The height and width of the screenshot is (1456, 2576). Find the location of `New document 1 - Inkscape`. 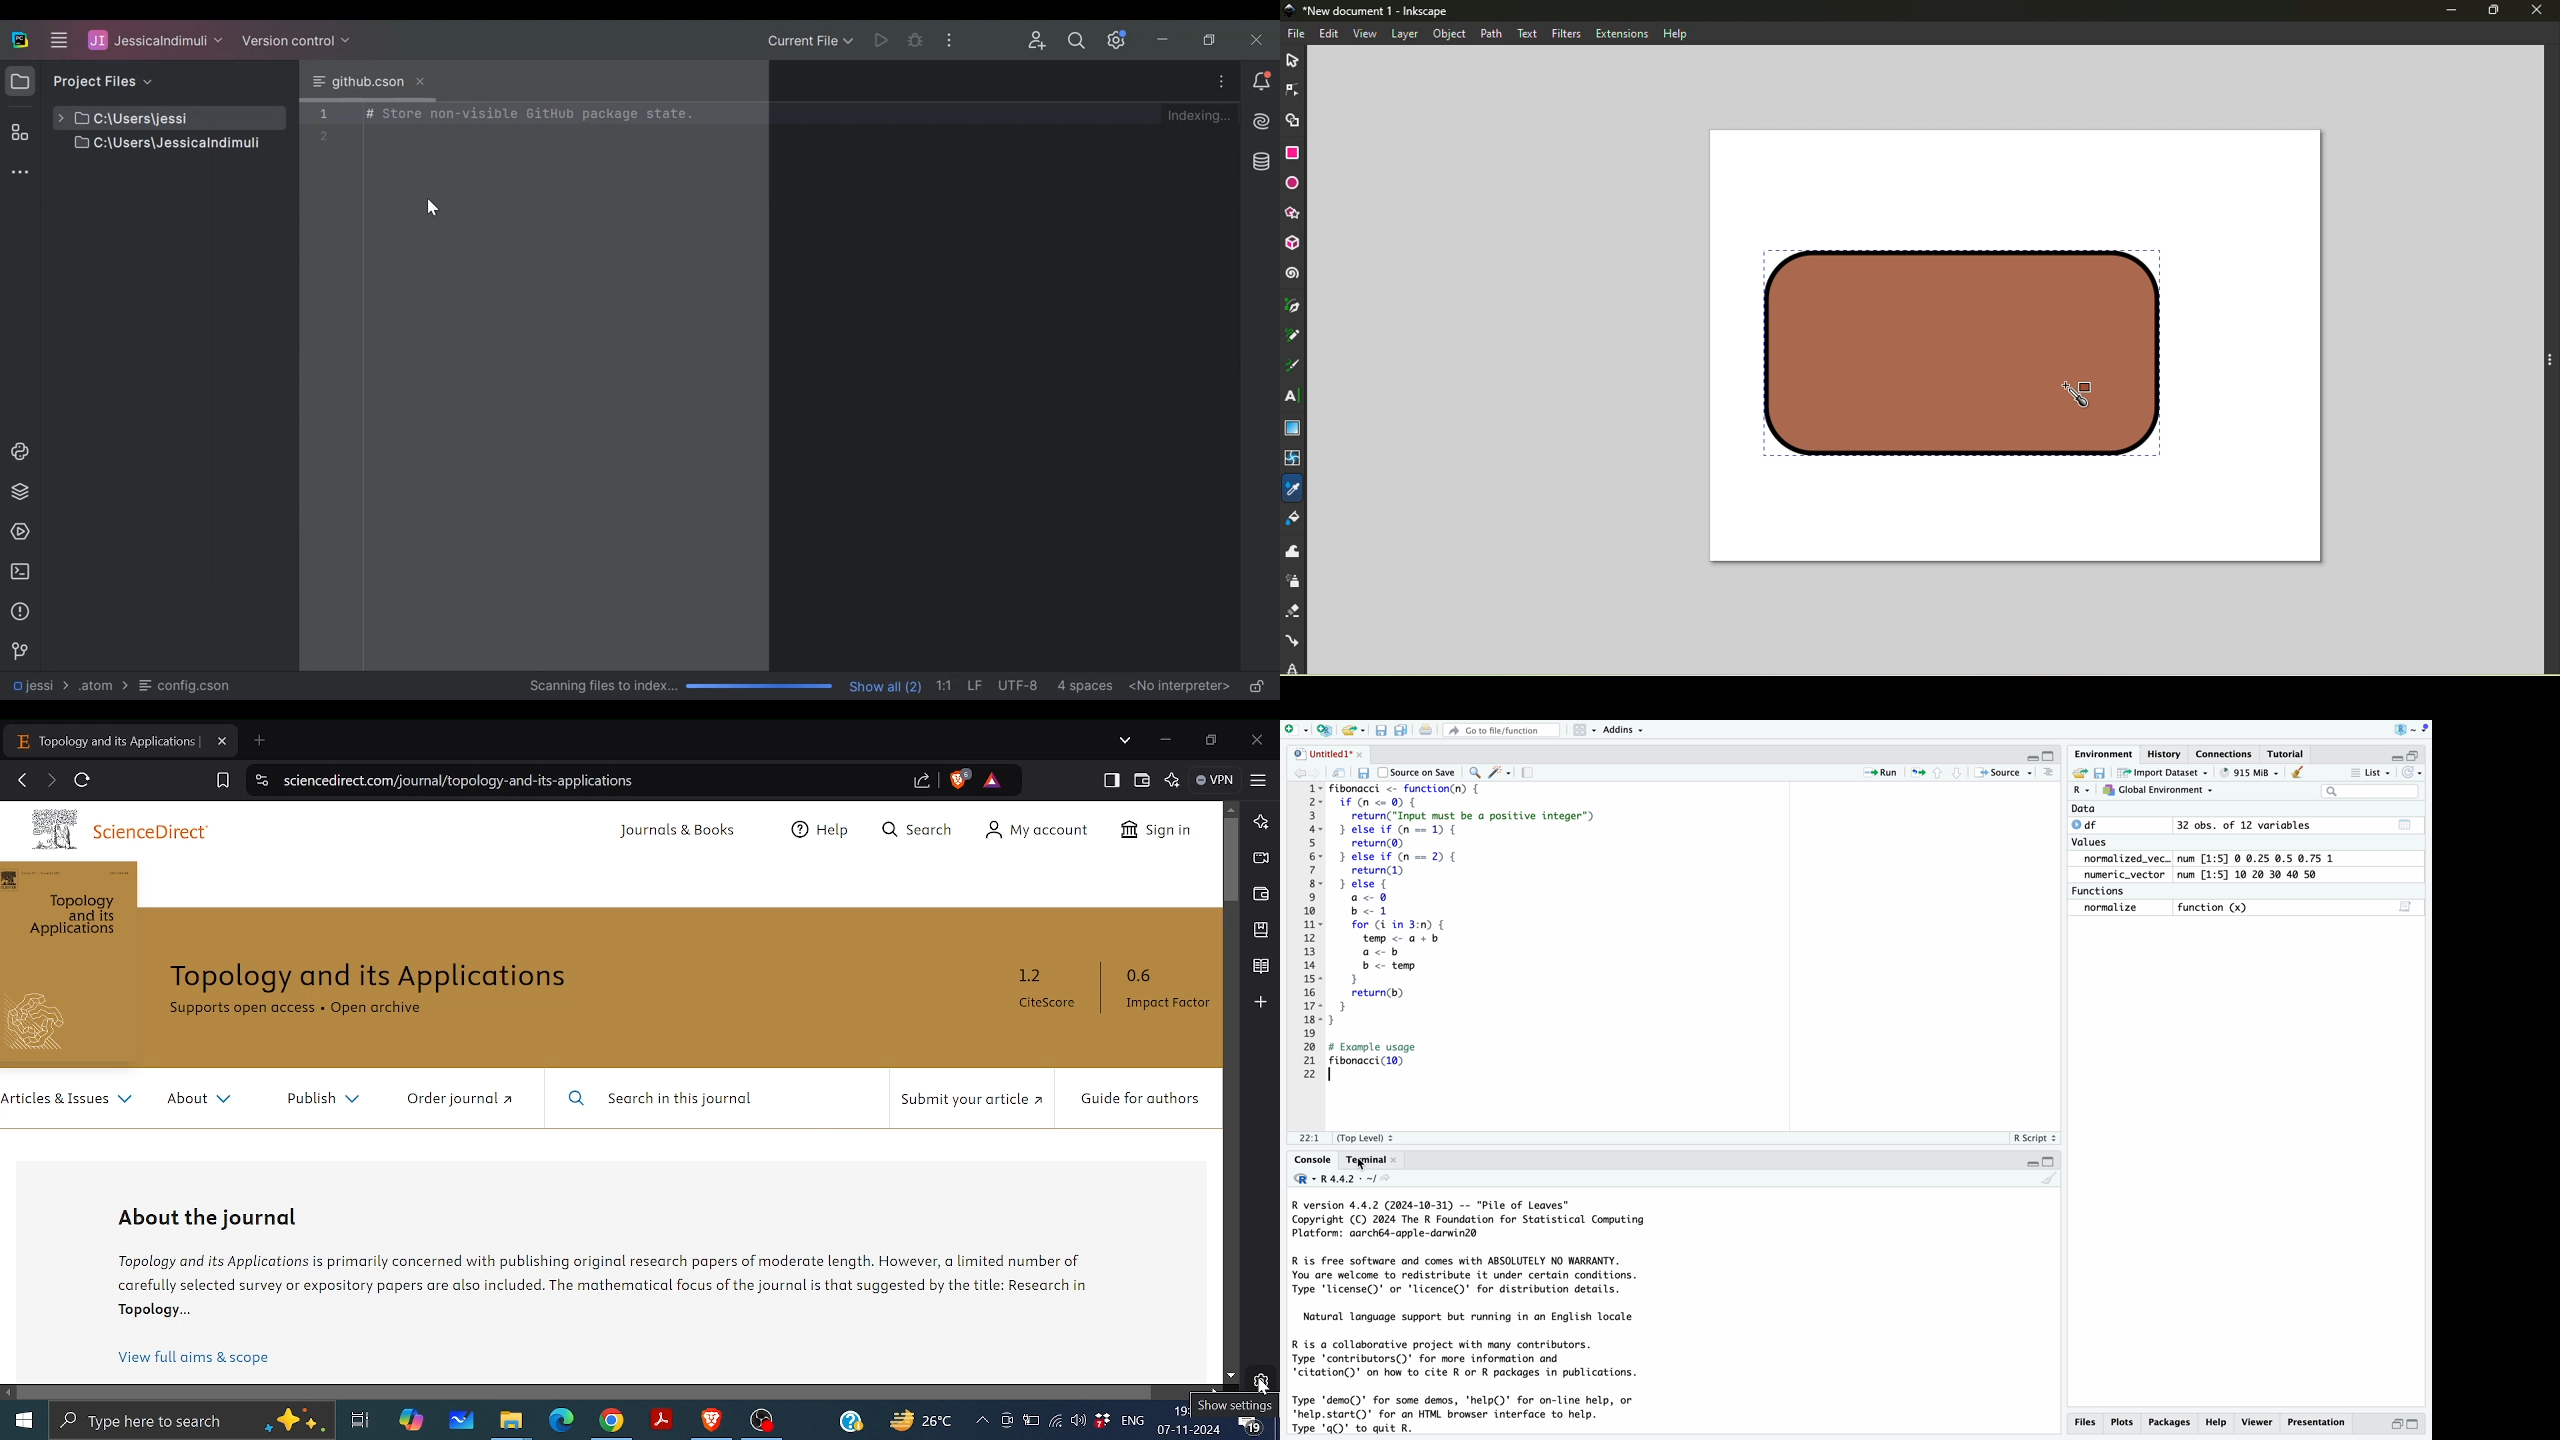

New document 1 - Inkscape is located at coordinates (1384, 11).